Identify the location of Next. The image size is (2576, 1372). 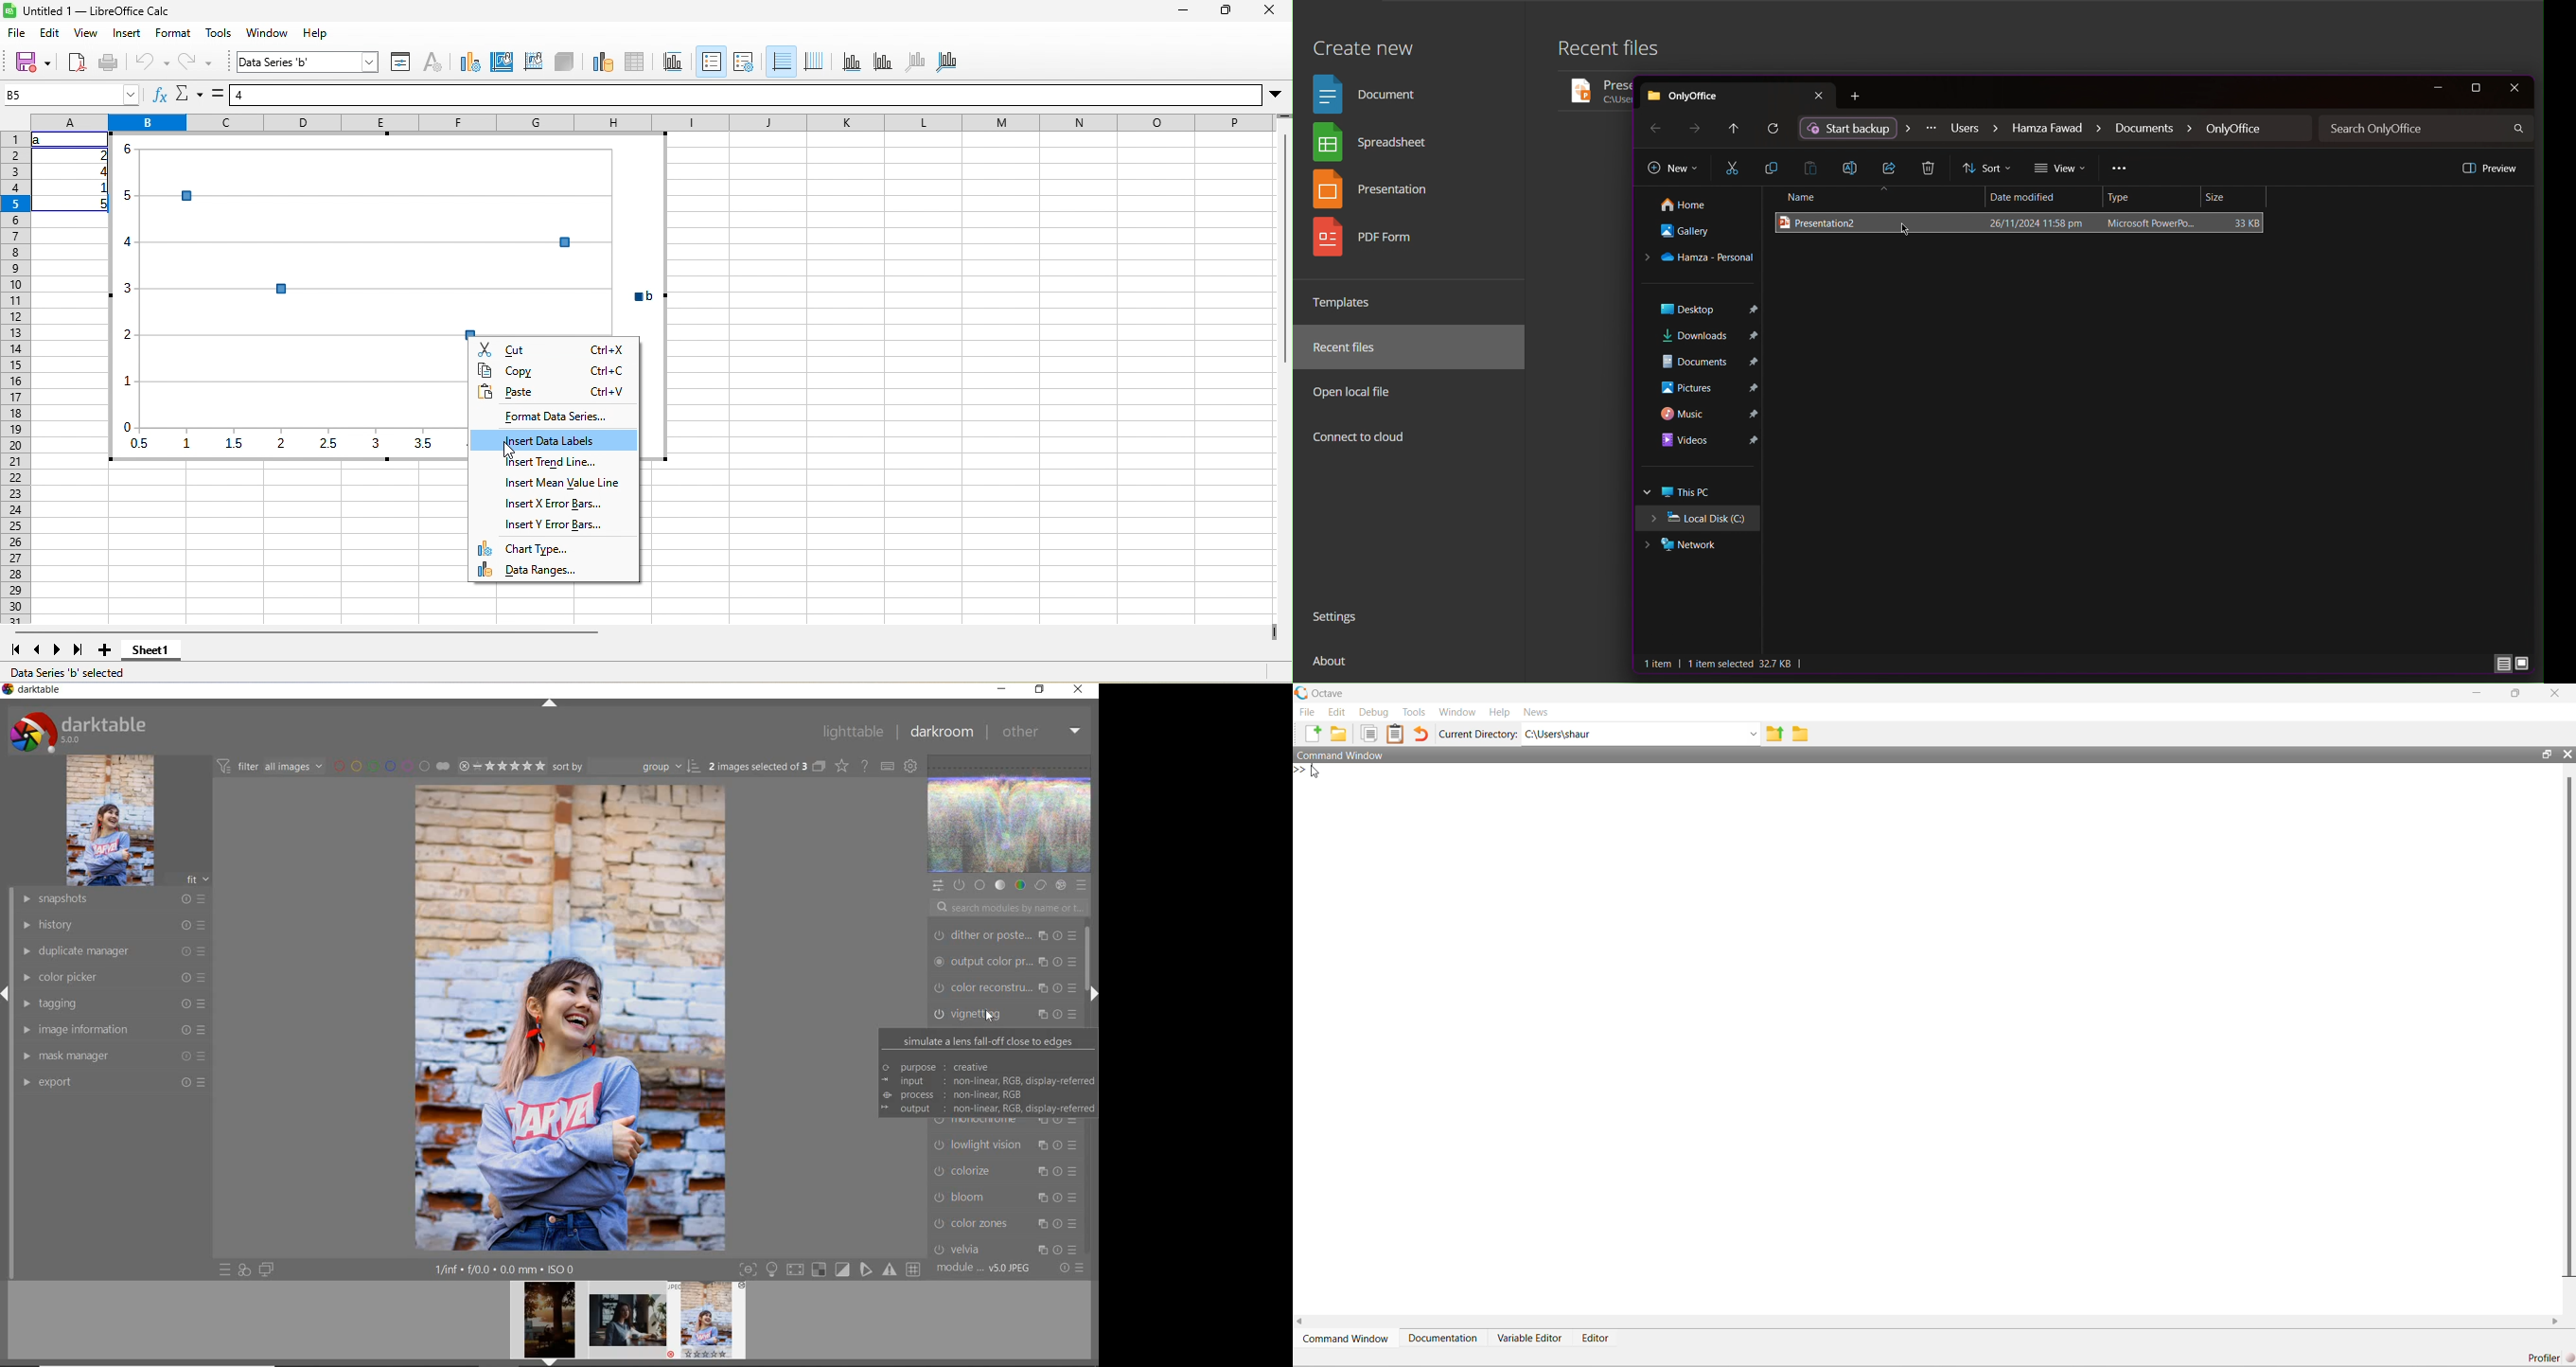
(1696, 128).